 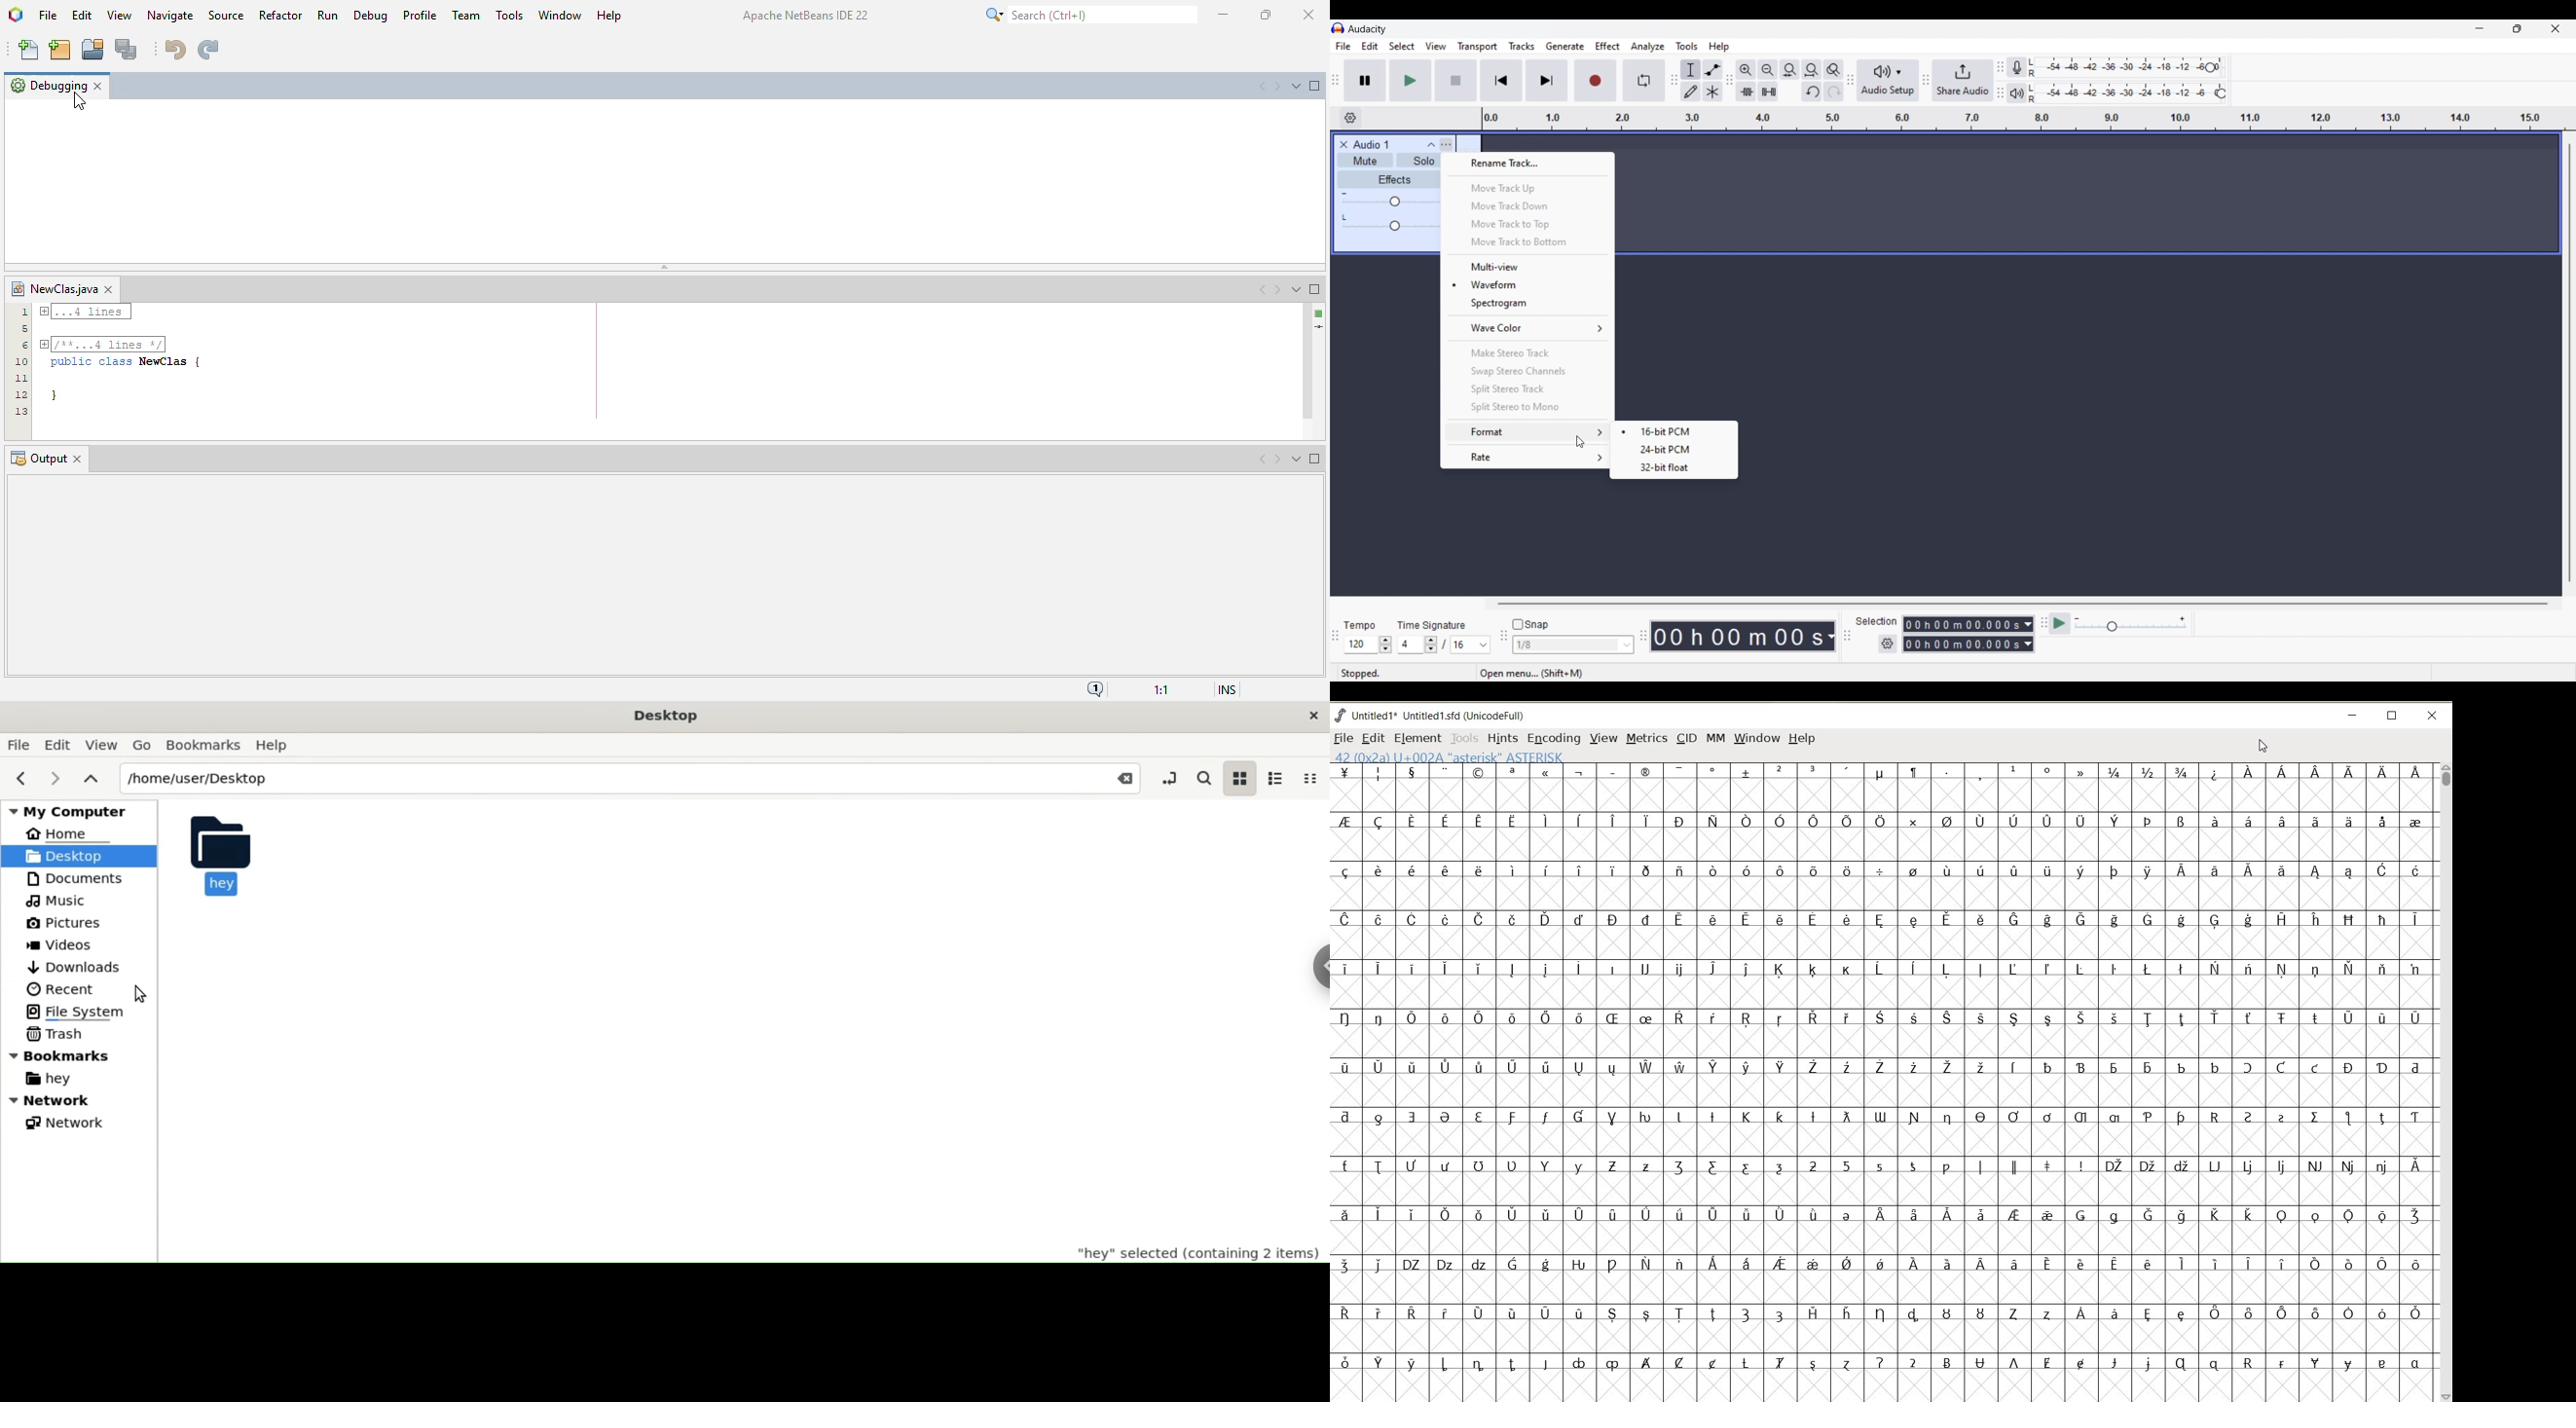 What do you see at coordinates (2023, 68) in the screenshot?
I see `Record meter` at bounding box center [2023, 68].